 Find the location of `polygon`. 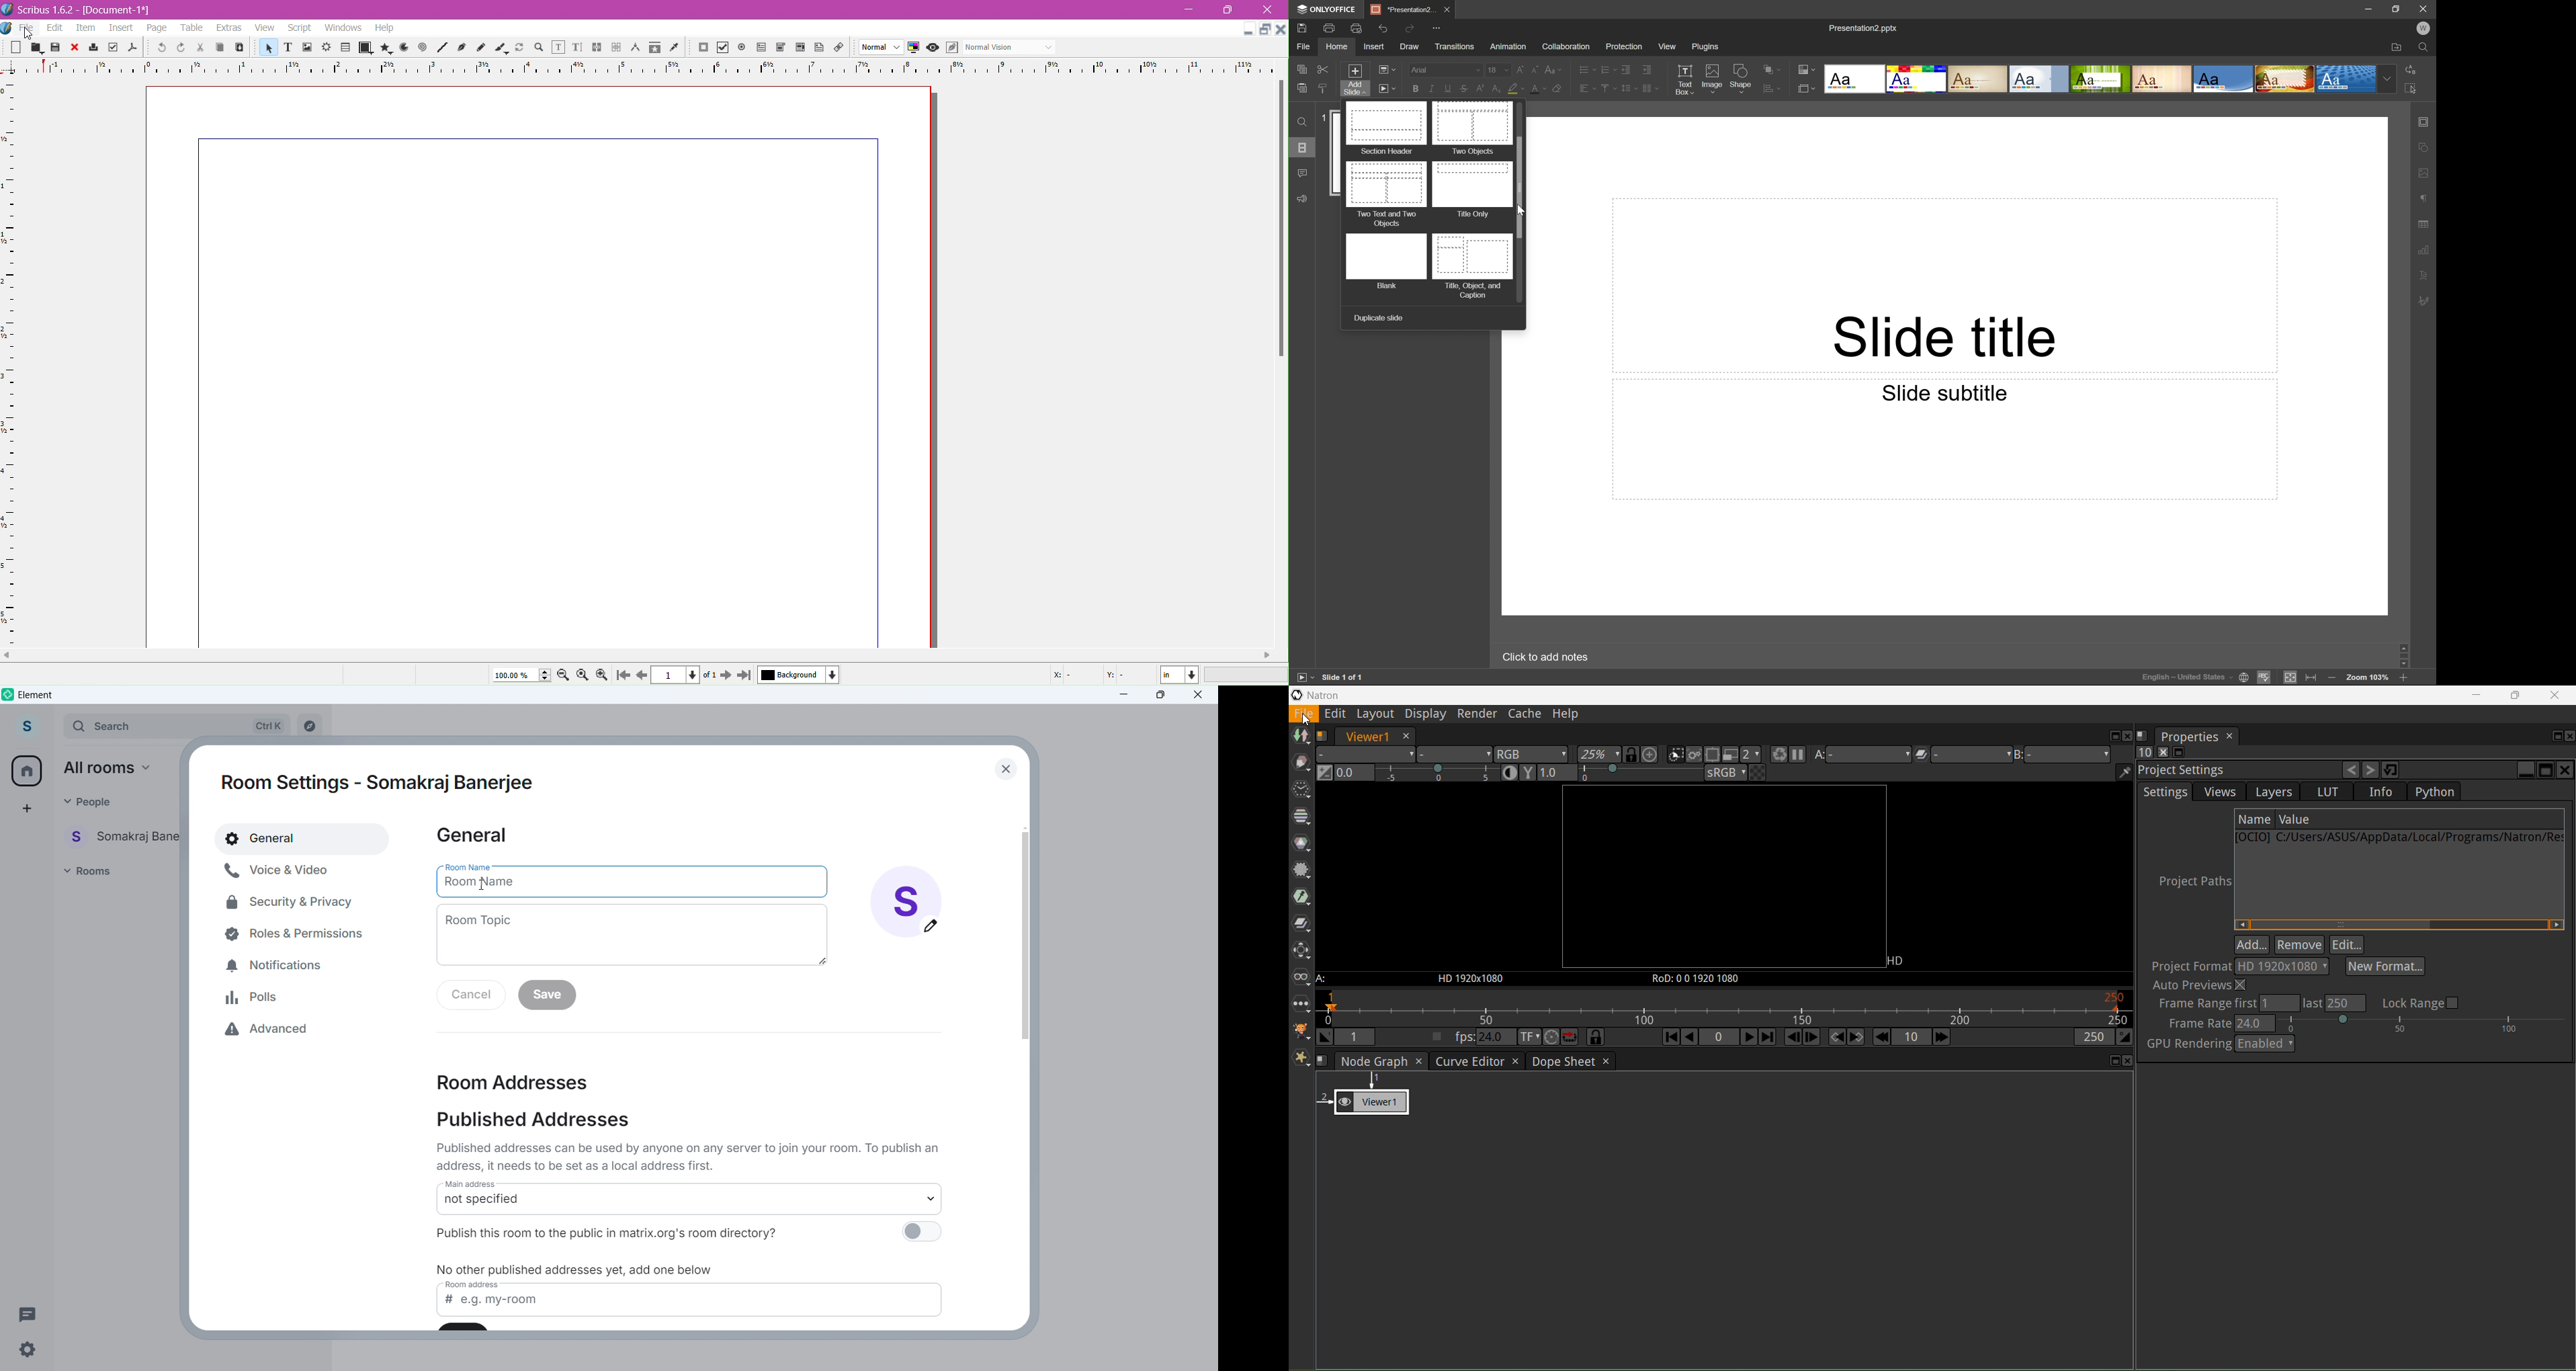

polygon is located at coordinates (382, 48).